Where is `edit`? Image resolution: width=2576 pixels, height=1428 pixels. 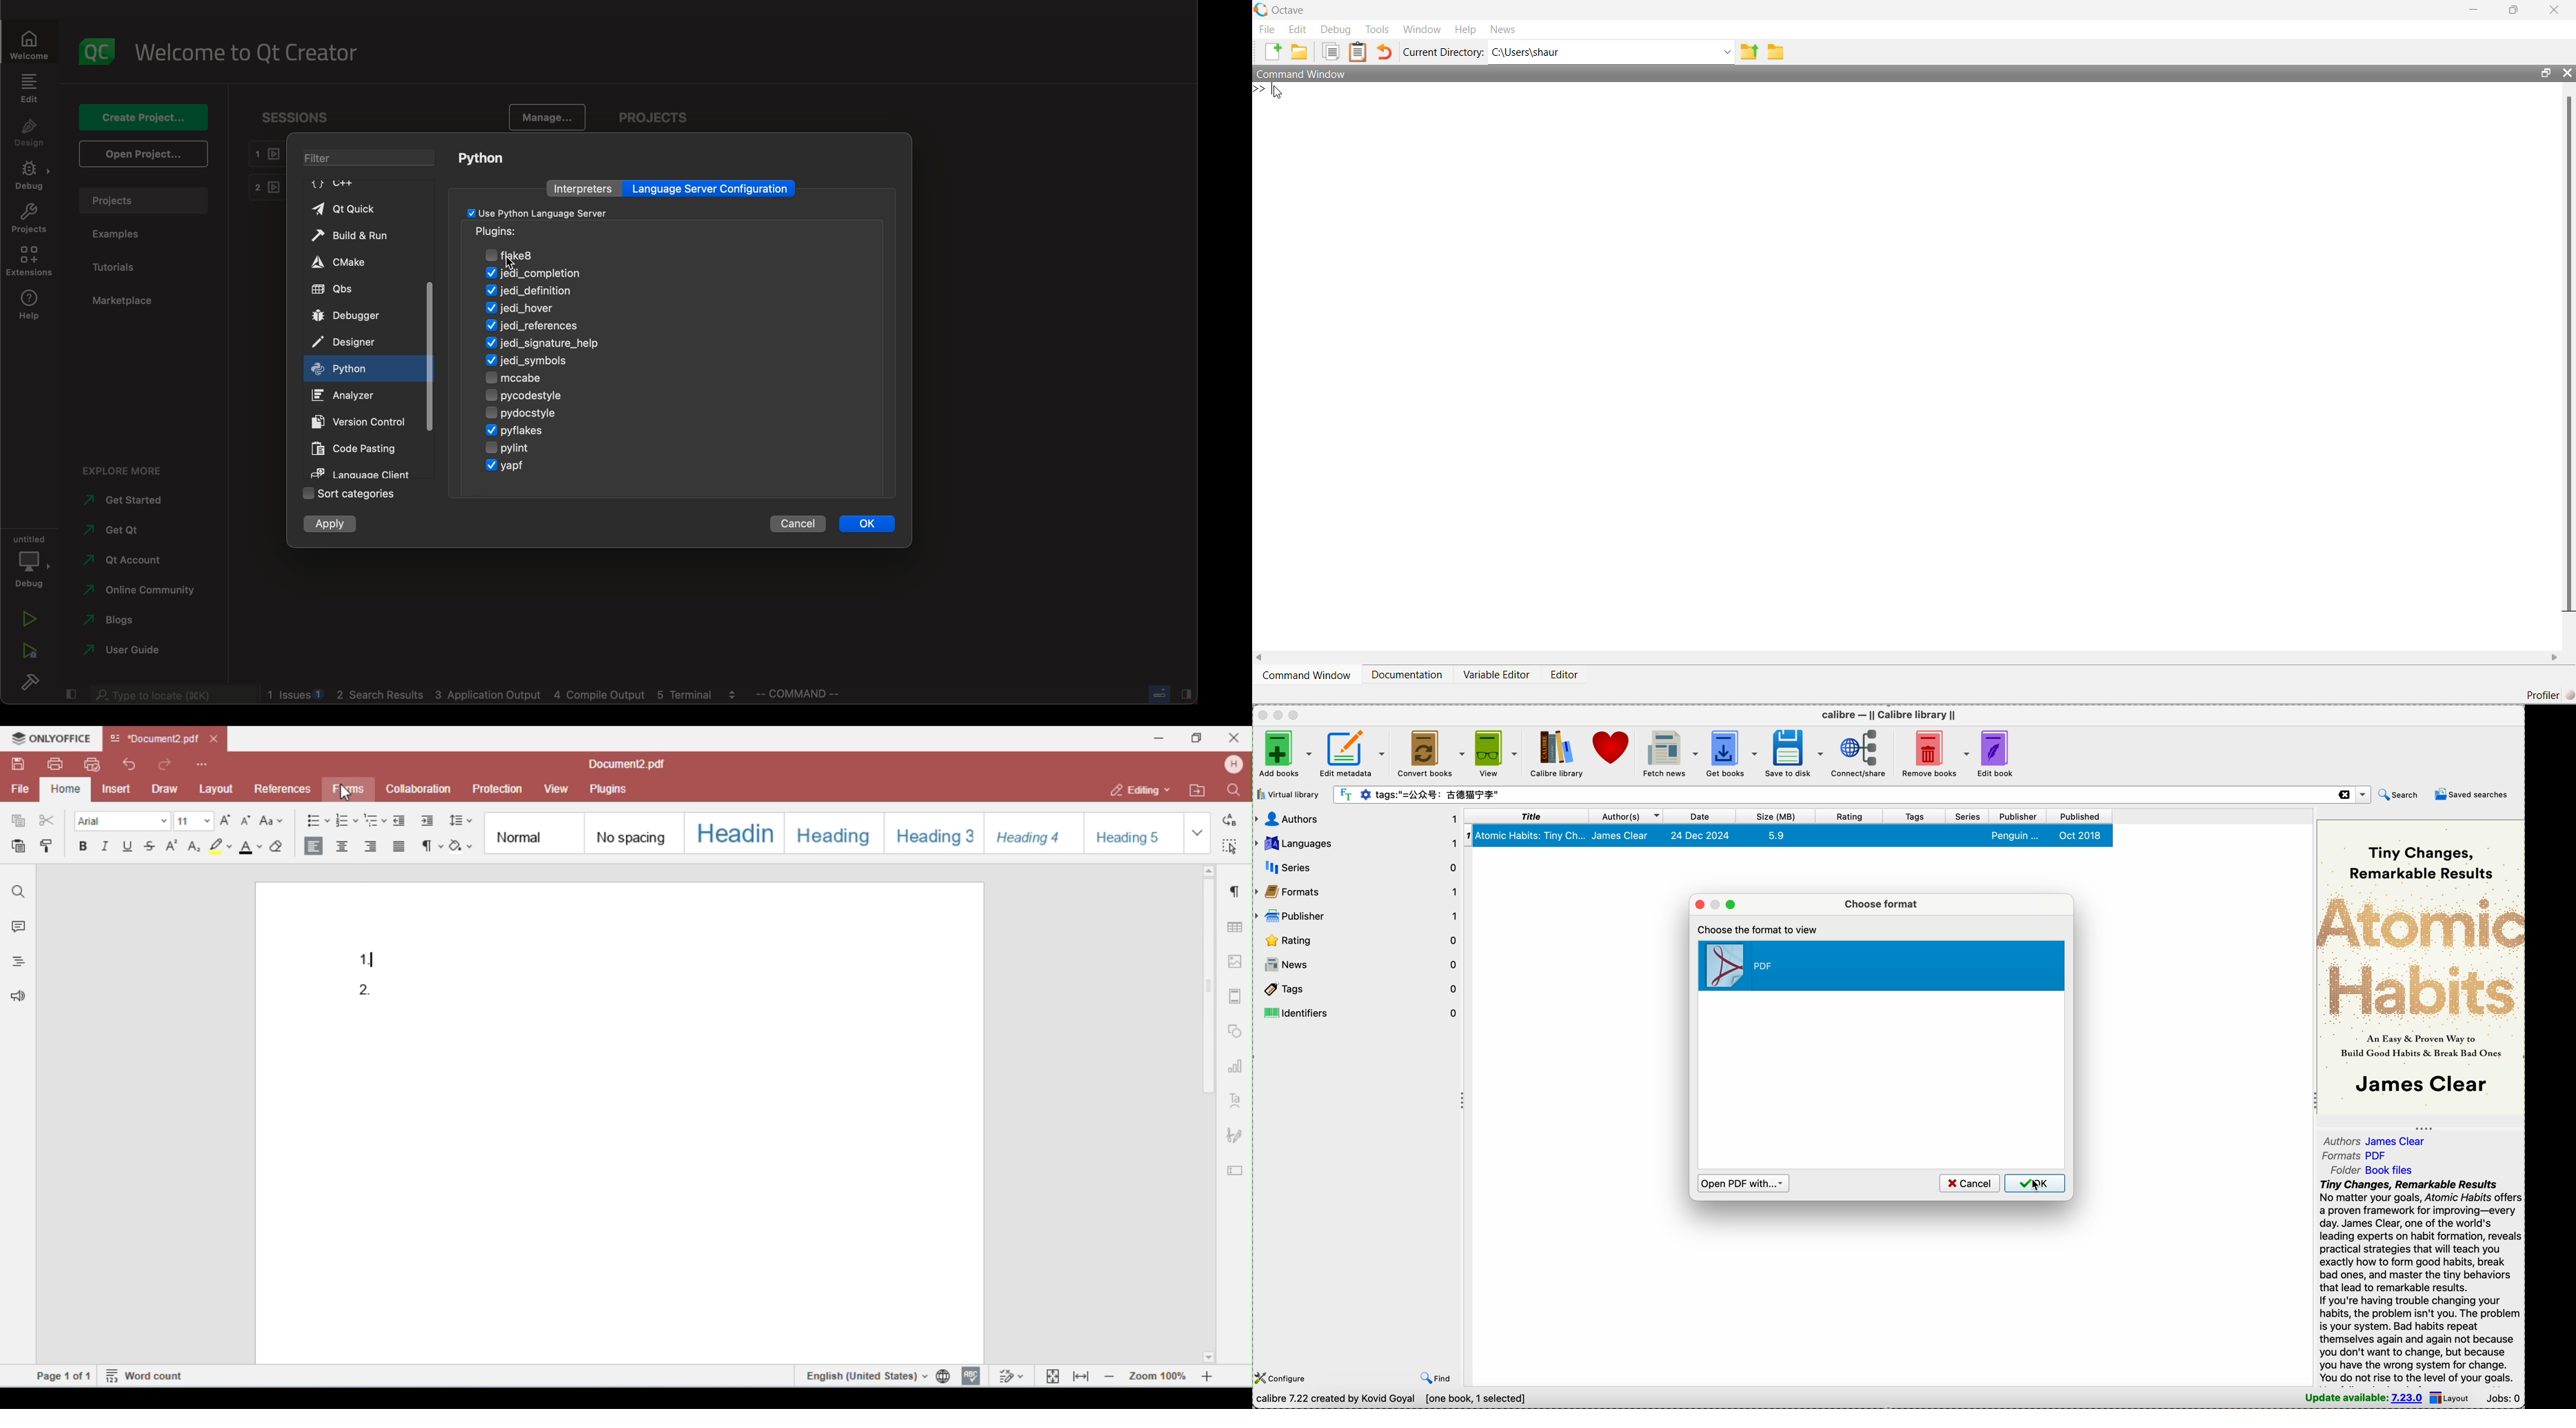
edit is located at coordinates (28, 89).